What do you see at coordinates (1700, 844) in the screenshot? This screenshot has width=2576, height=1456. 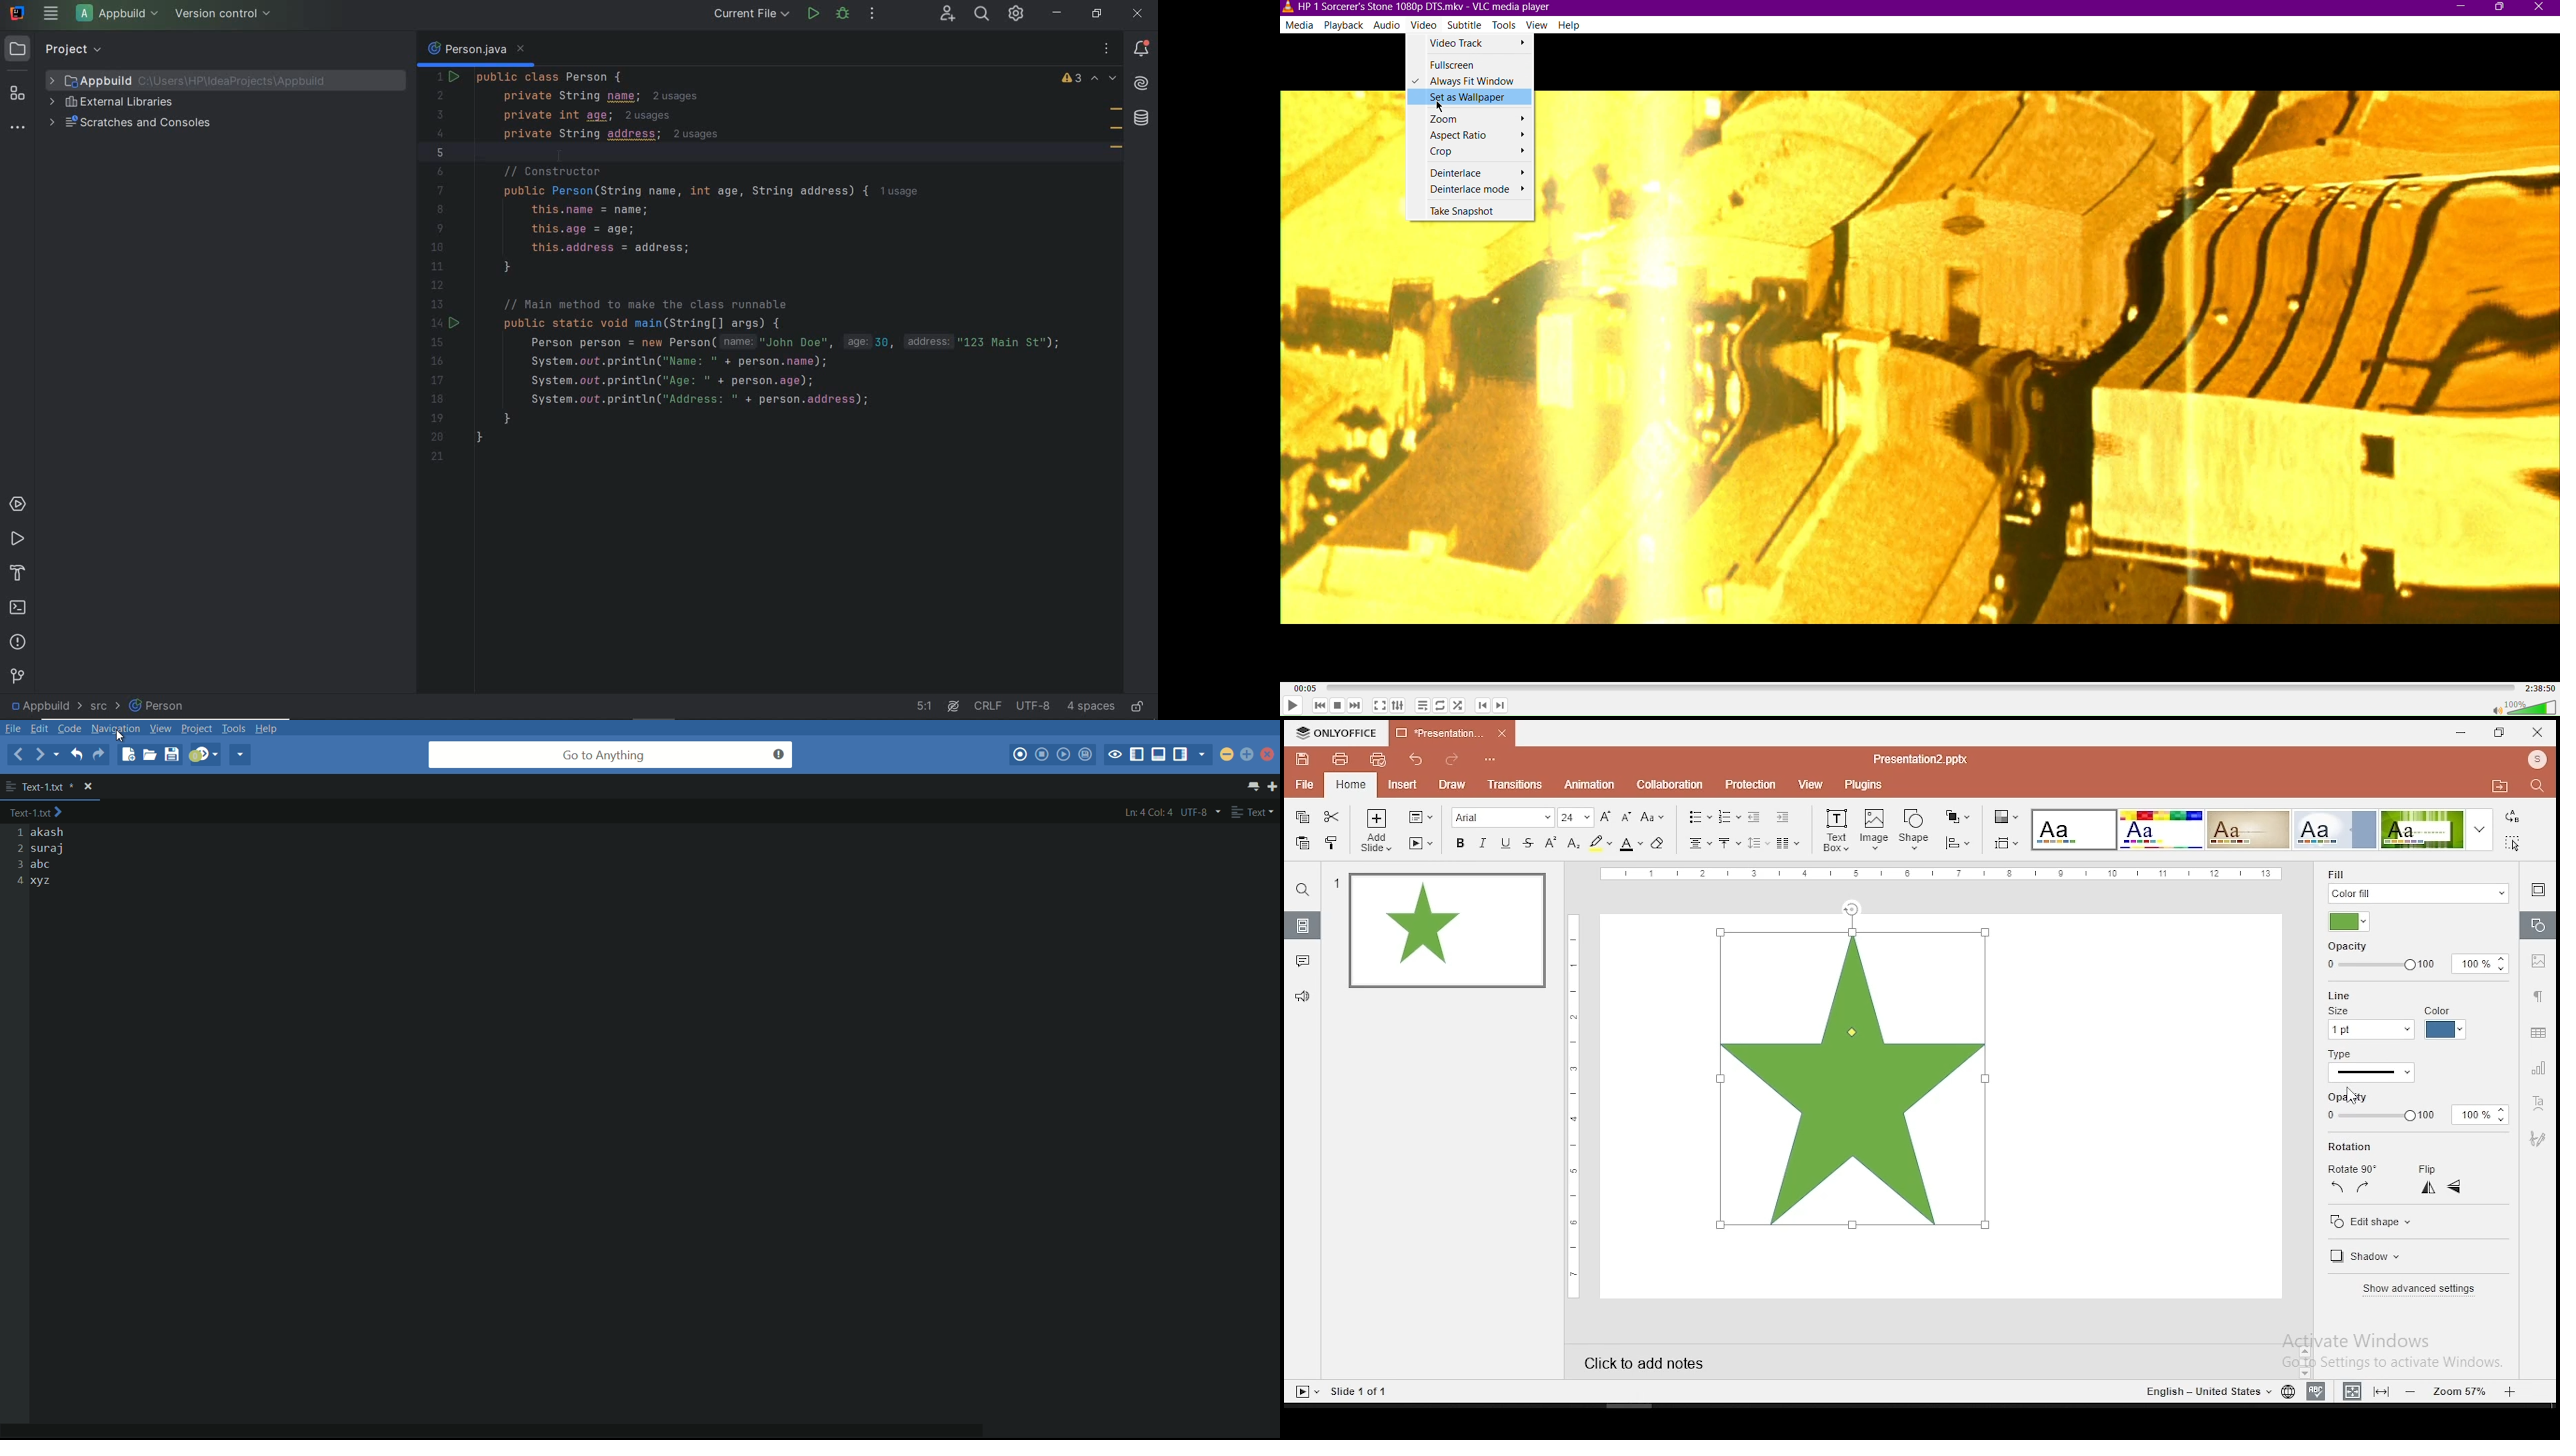 I see `horizontal alignment` at bounding box center [1700, 844].